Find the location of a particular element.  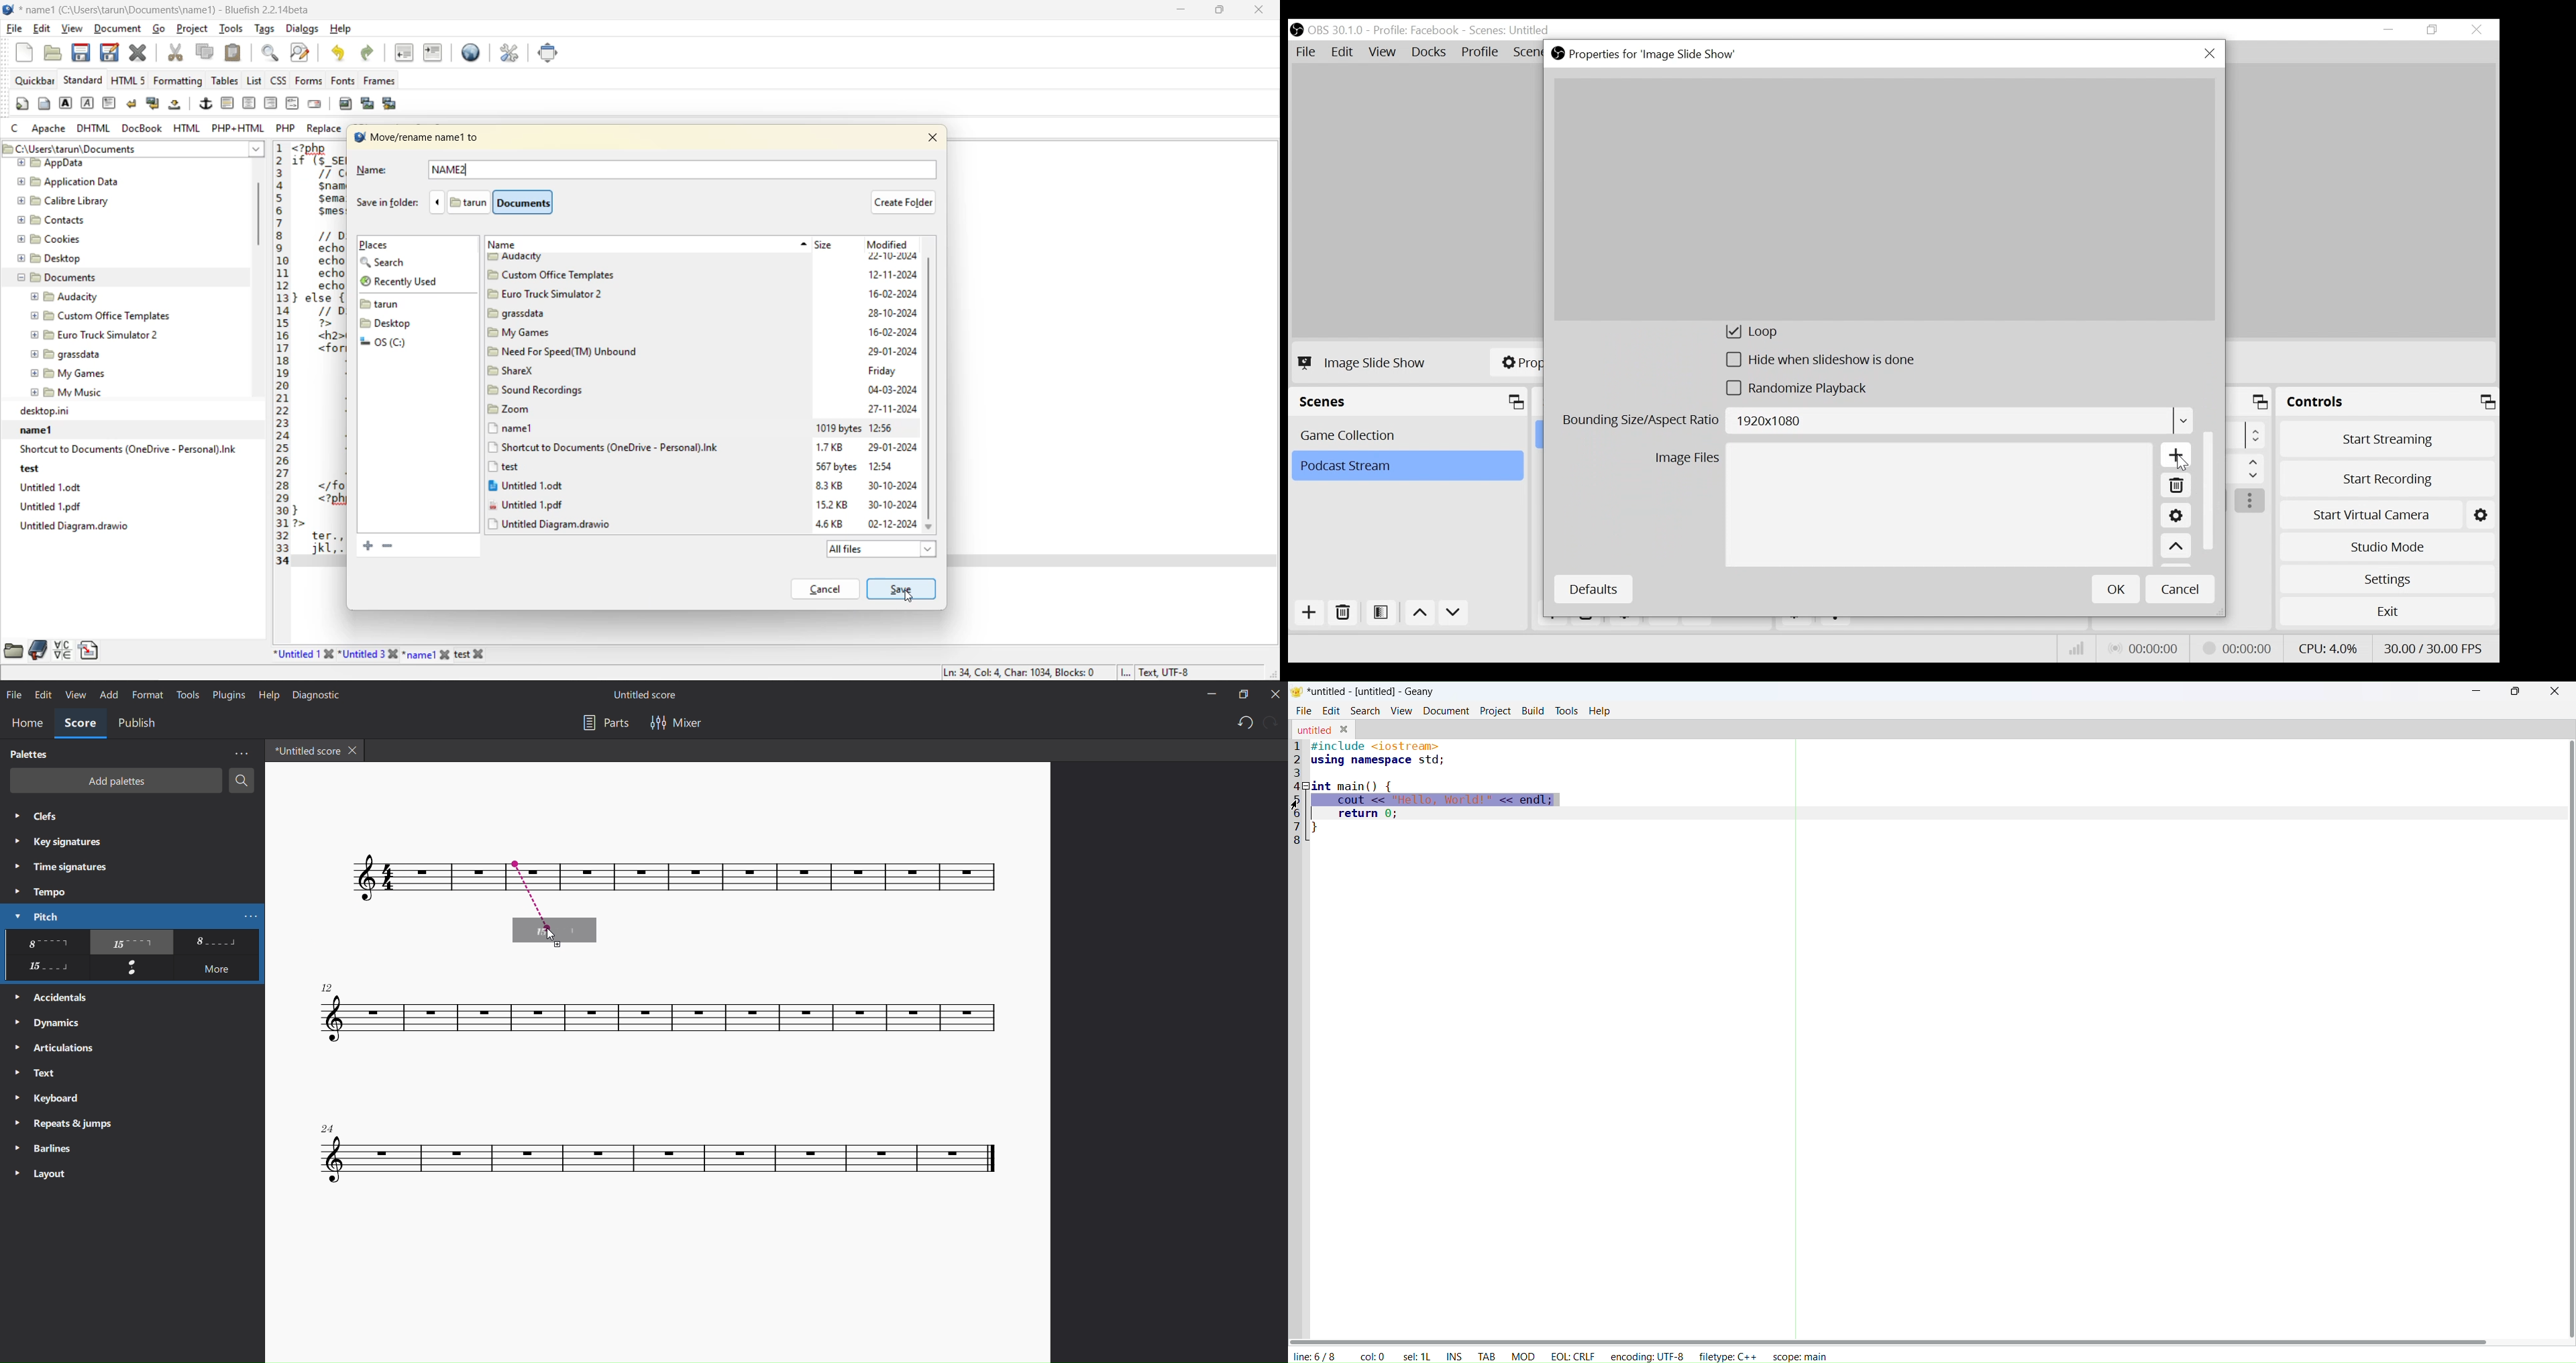

close is located at coordinates (1260, 12).